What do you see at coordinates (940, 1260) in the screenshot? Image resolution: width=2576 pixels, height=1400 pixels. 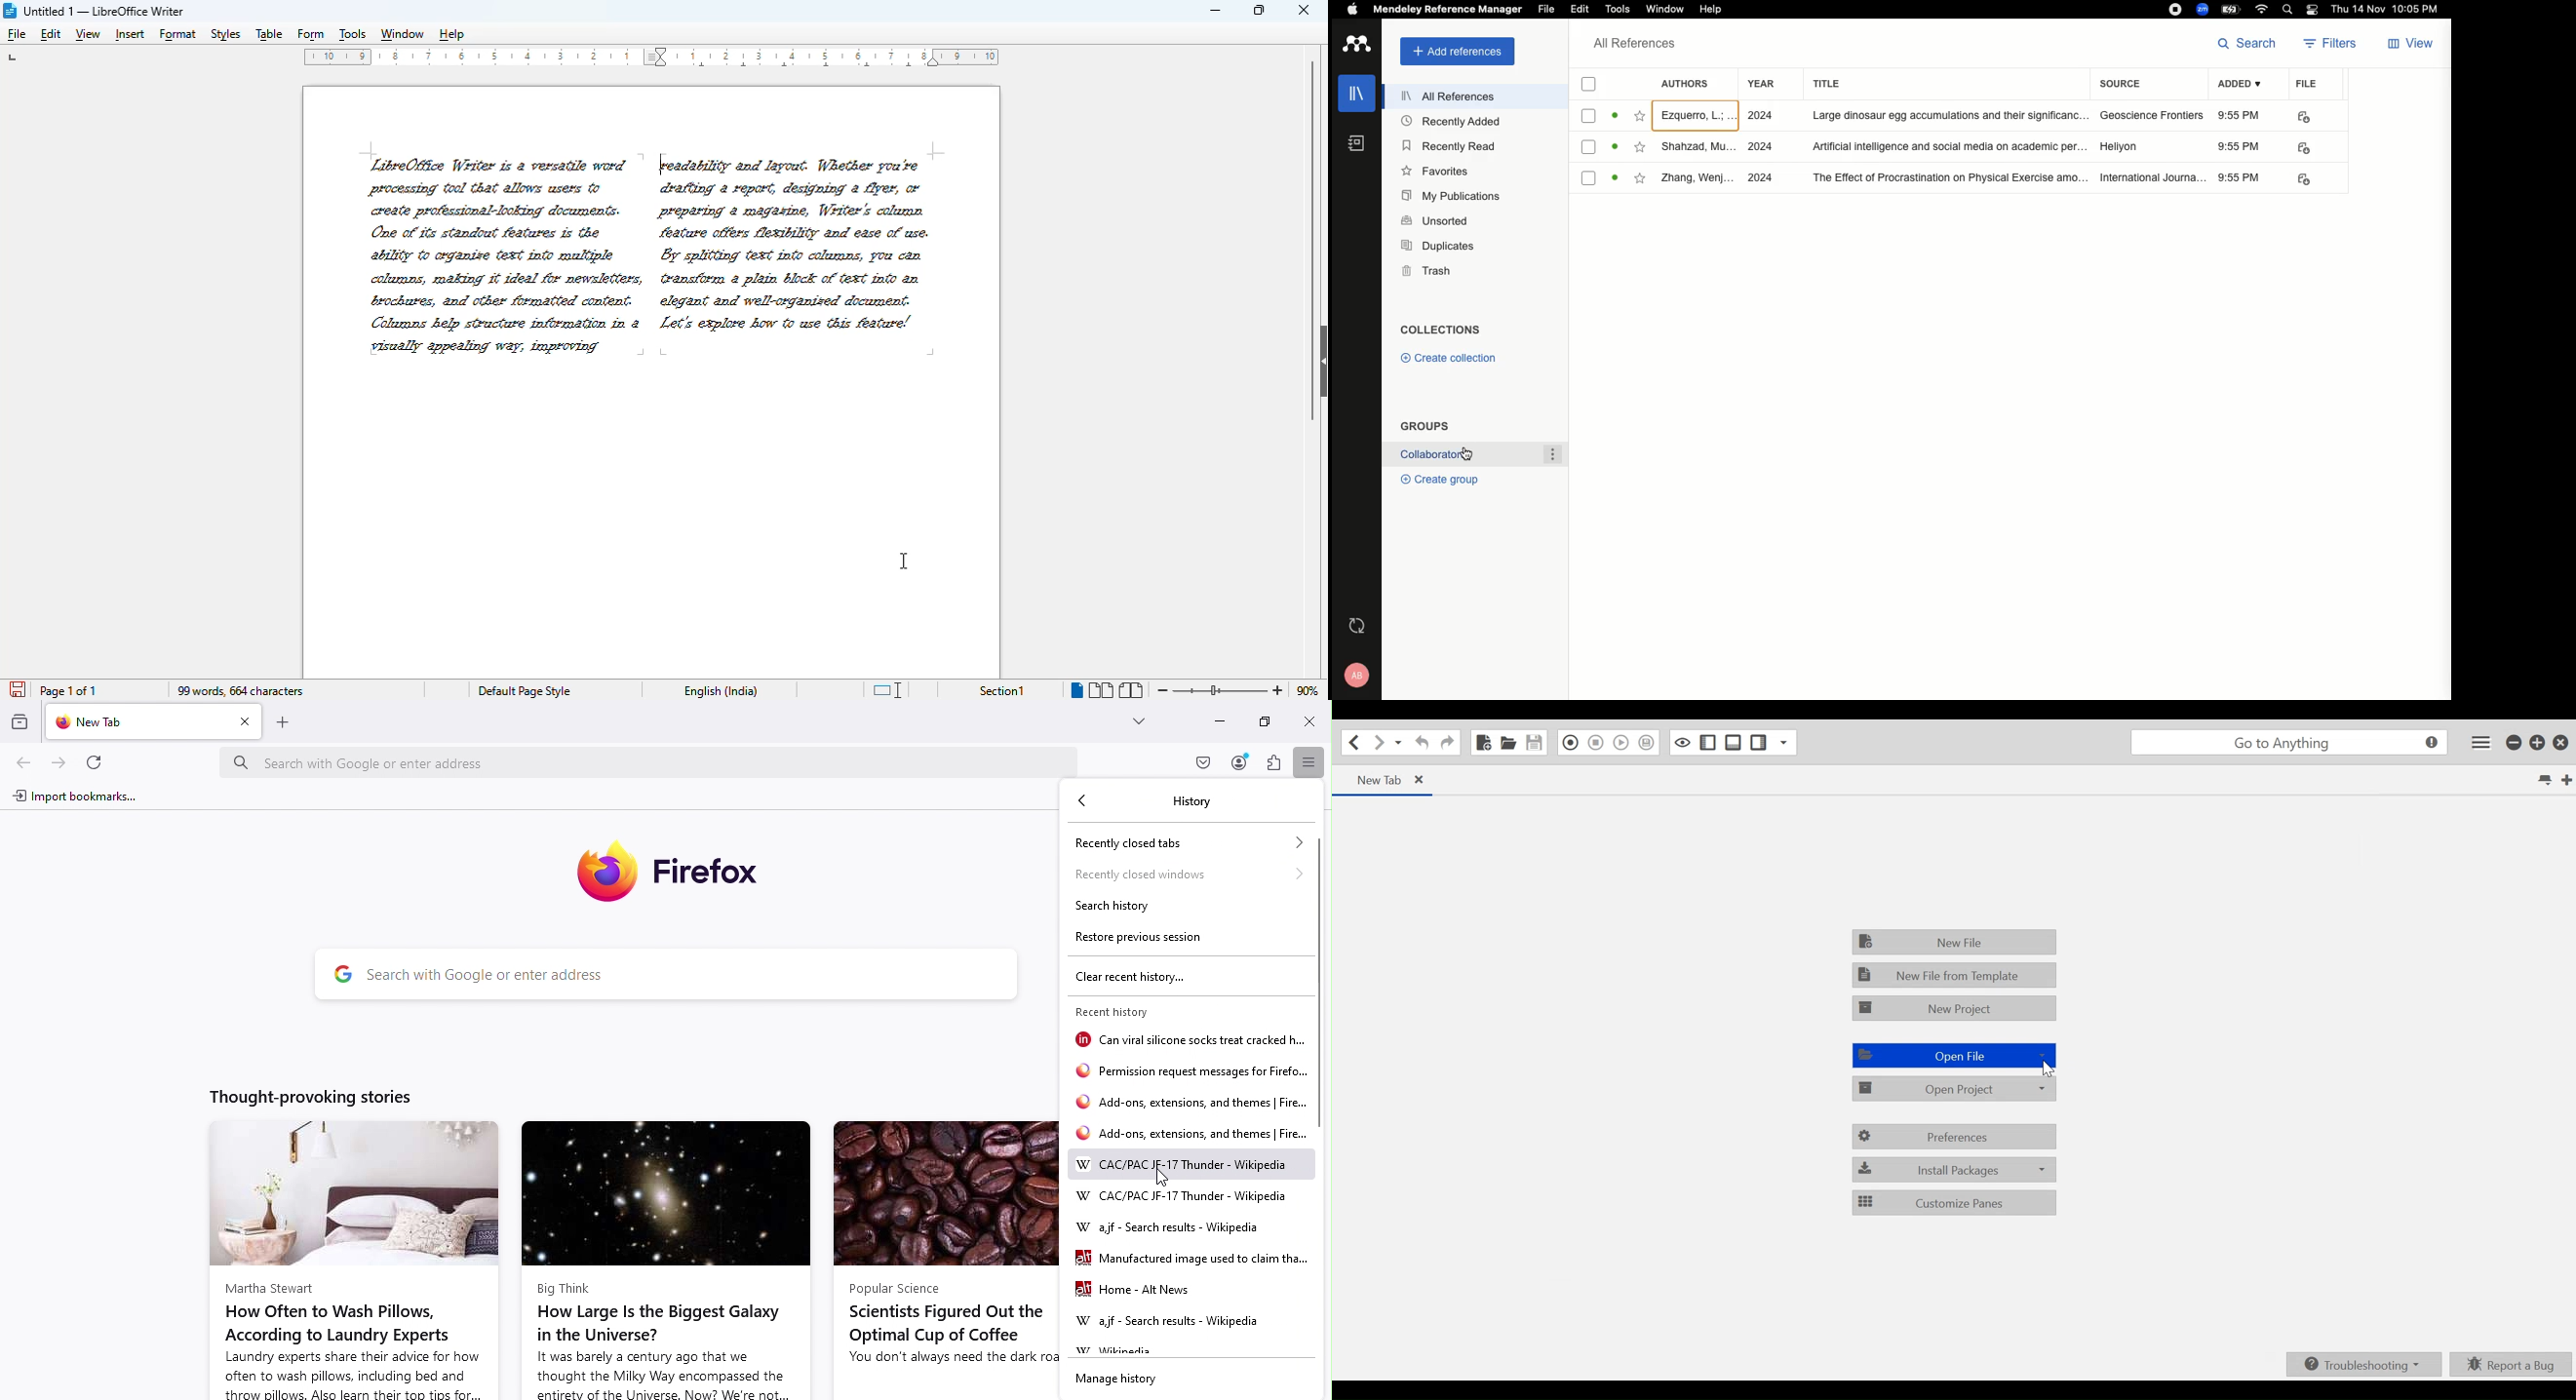 I see `news article from popular science` at bounding box center [940, 1260].